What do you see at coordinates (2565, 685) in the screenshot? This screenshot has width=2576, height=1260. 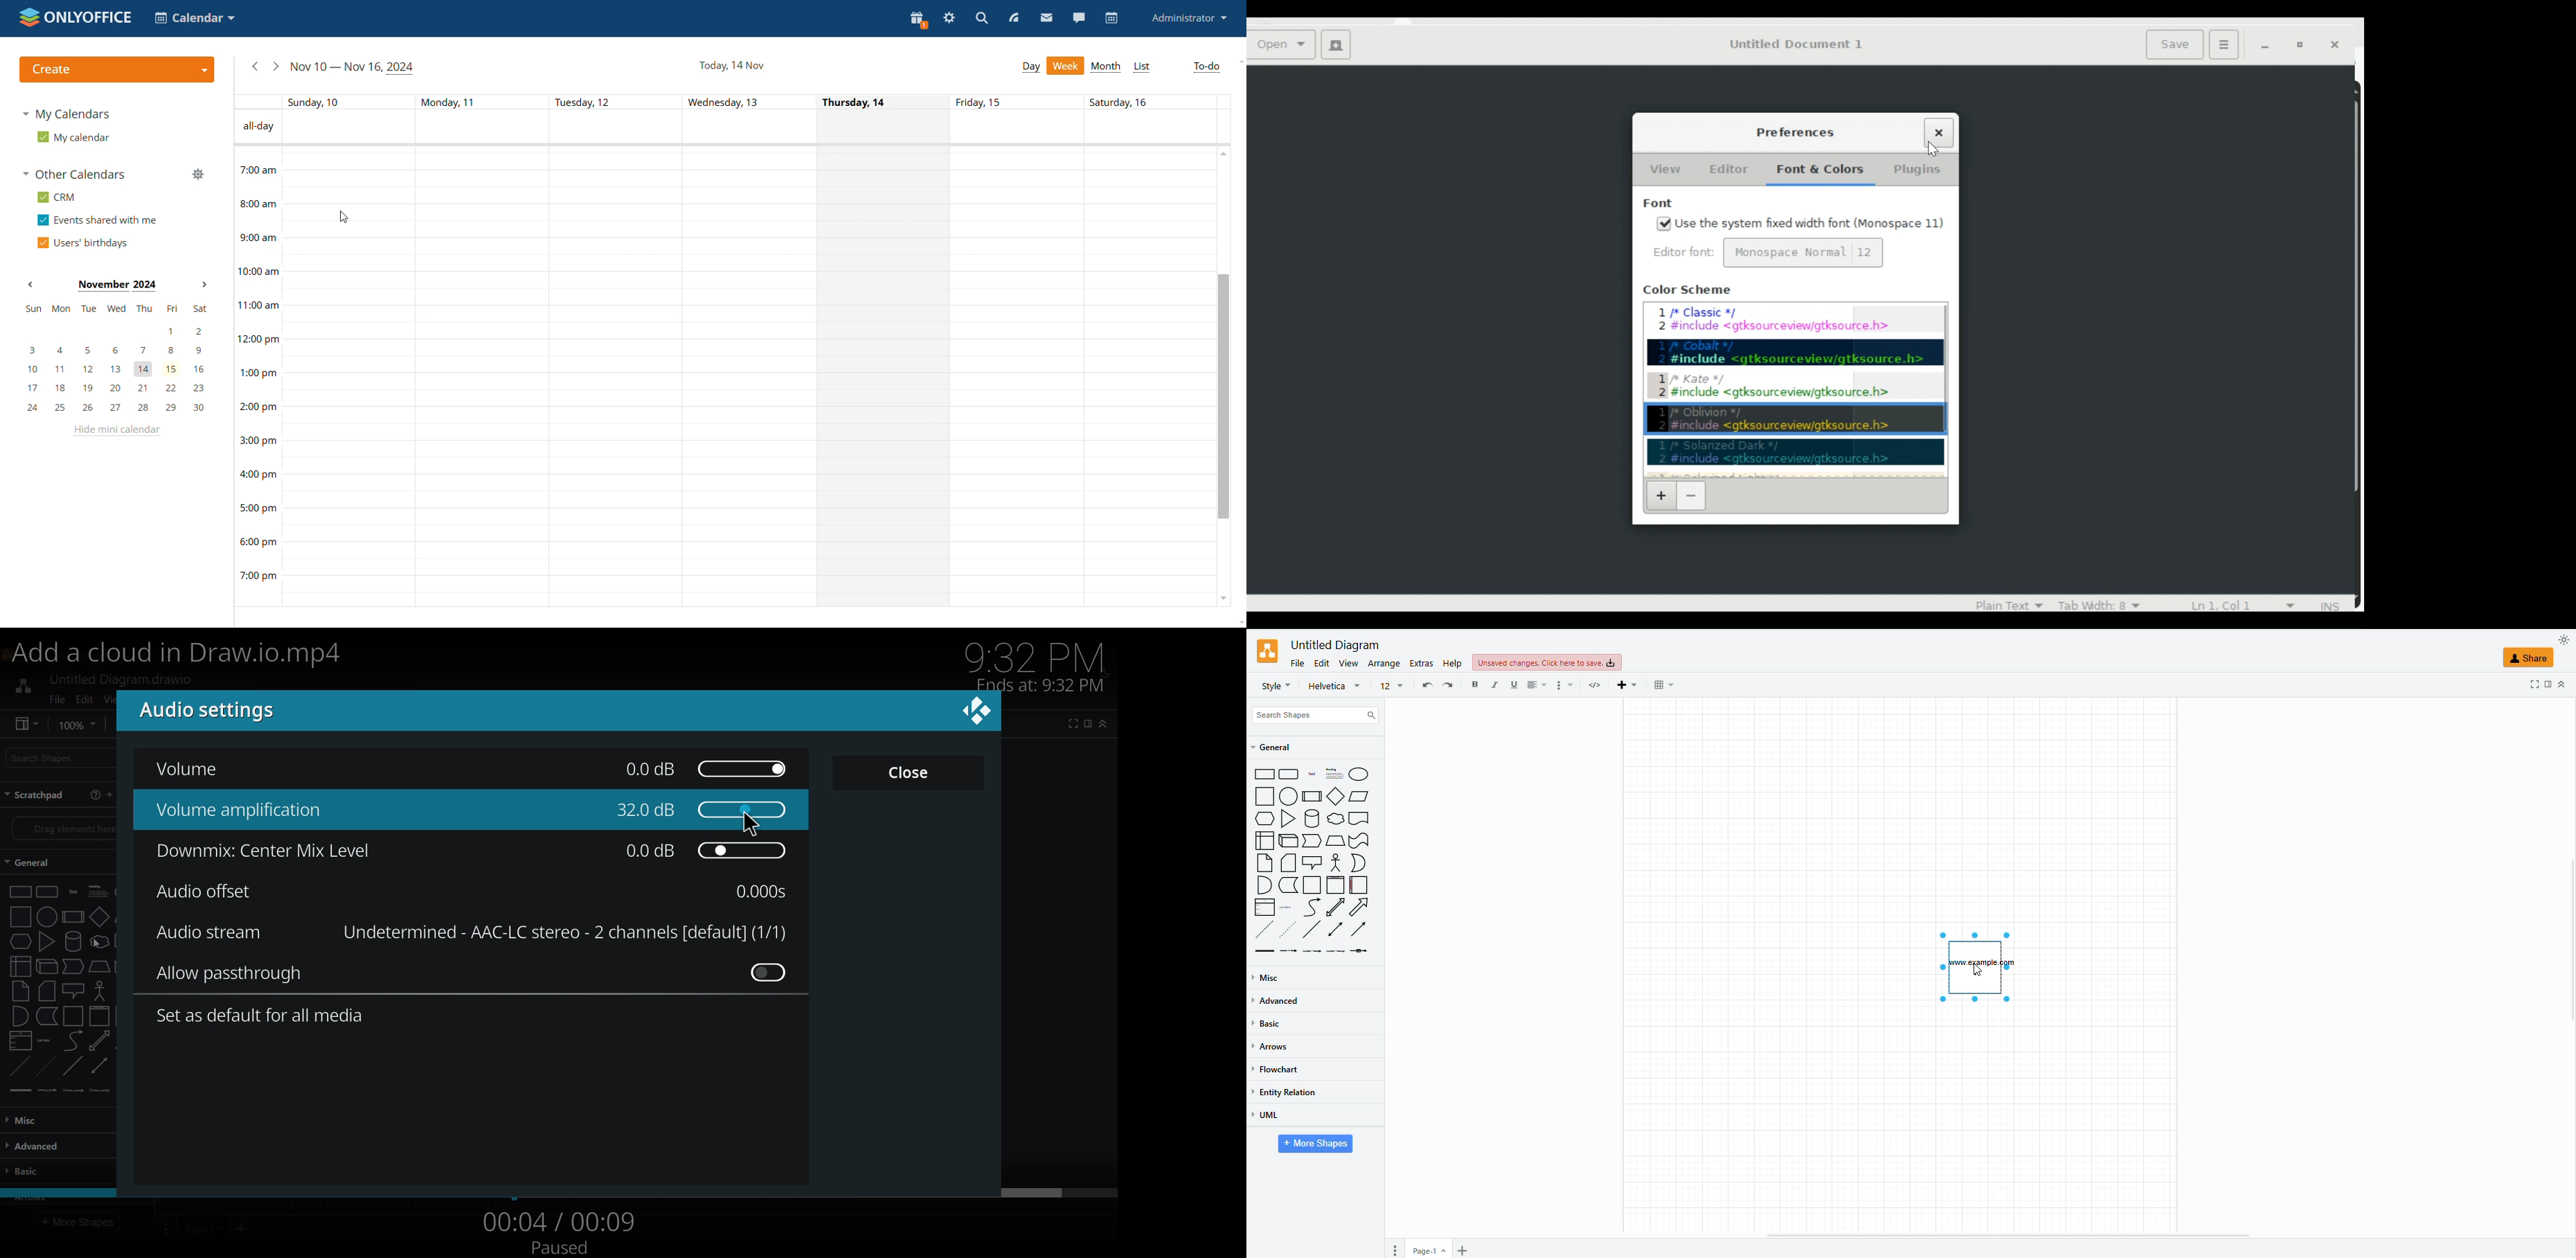 I see `up` at bounding box center [2565, 685].